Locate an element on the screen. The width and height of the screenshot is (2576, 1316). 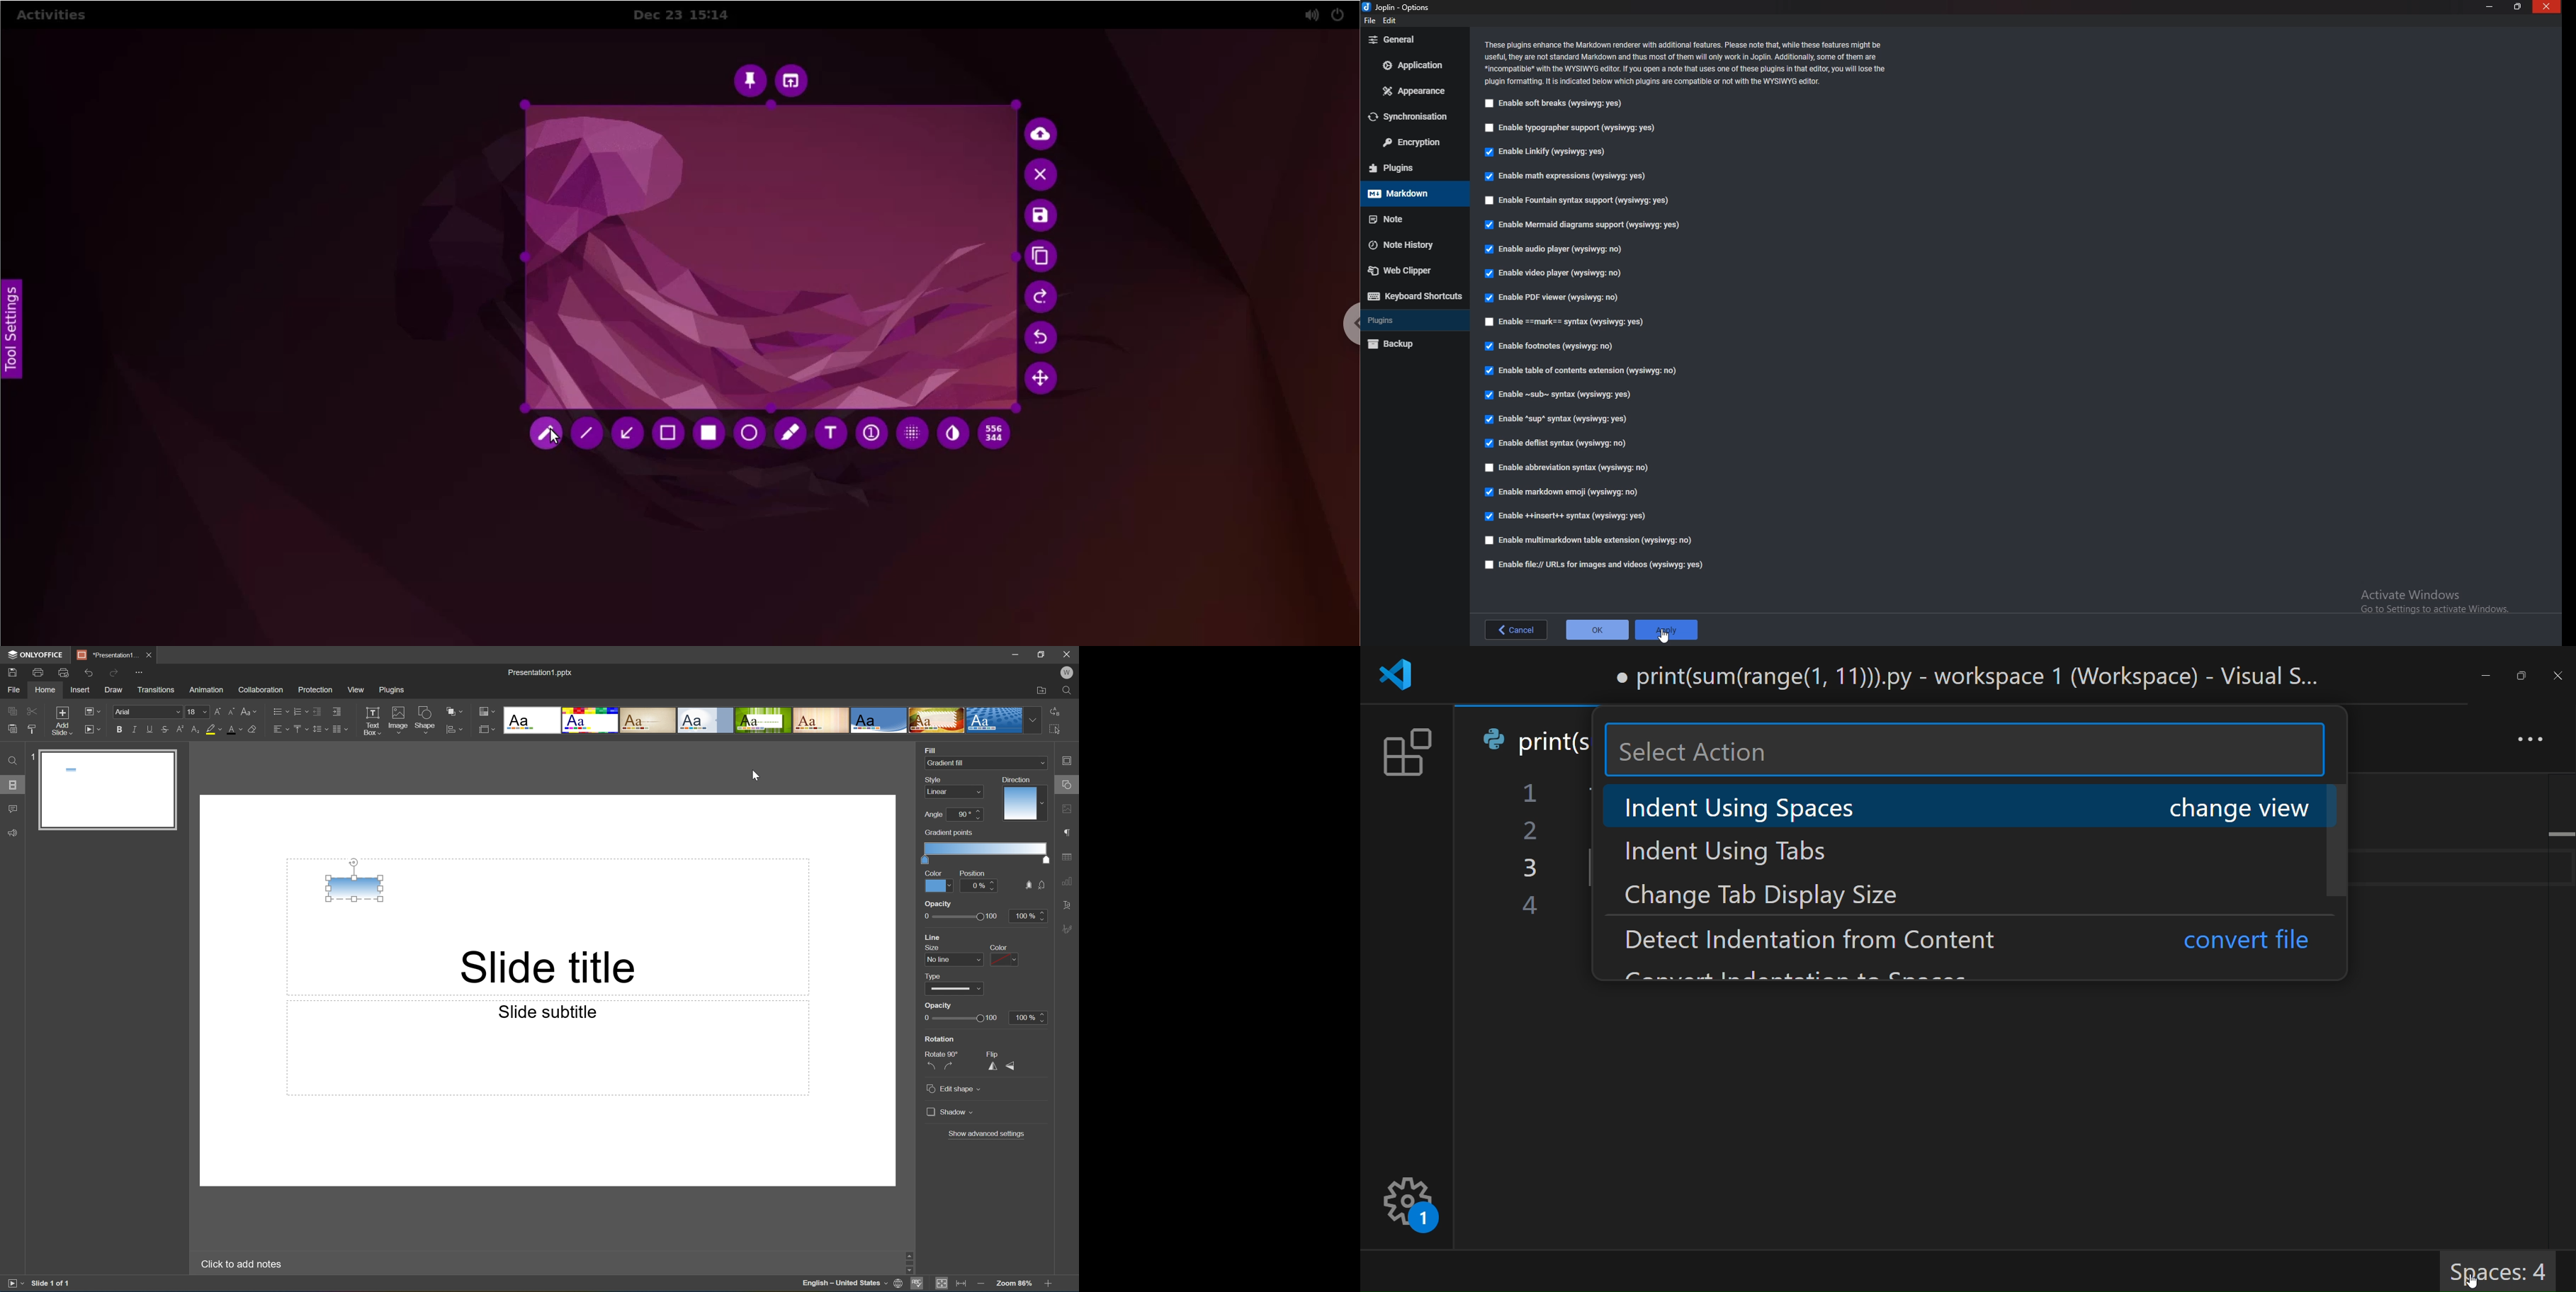
cursor is located at coordinates (2469, 1276).